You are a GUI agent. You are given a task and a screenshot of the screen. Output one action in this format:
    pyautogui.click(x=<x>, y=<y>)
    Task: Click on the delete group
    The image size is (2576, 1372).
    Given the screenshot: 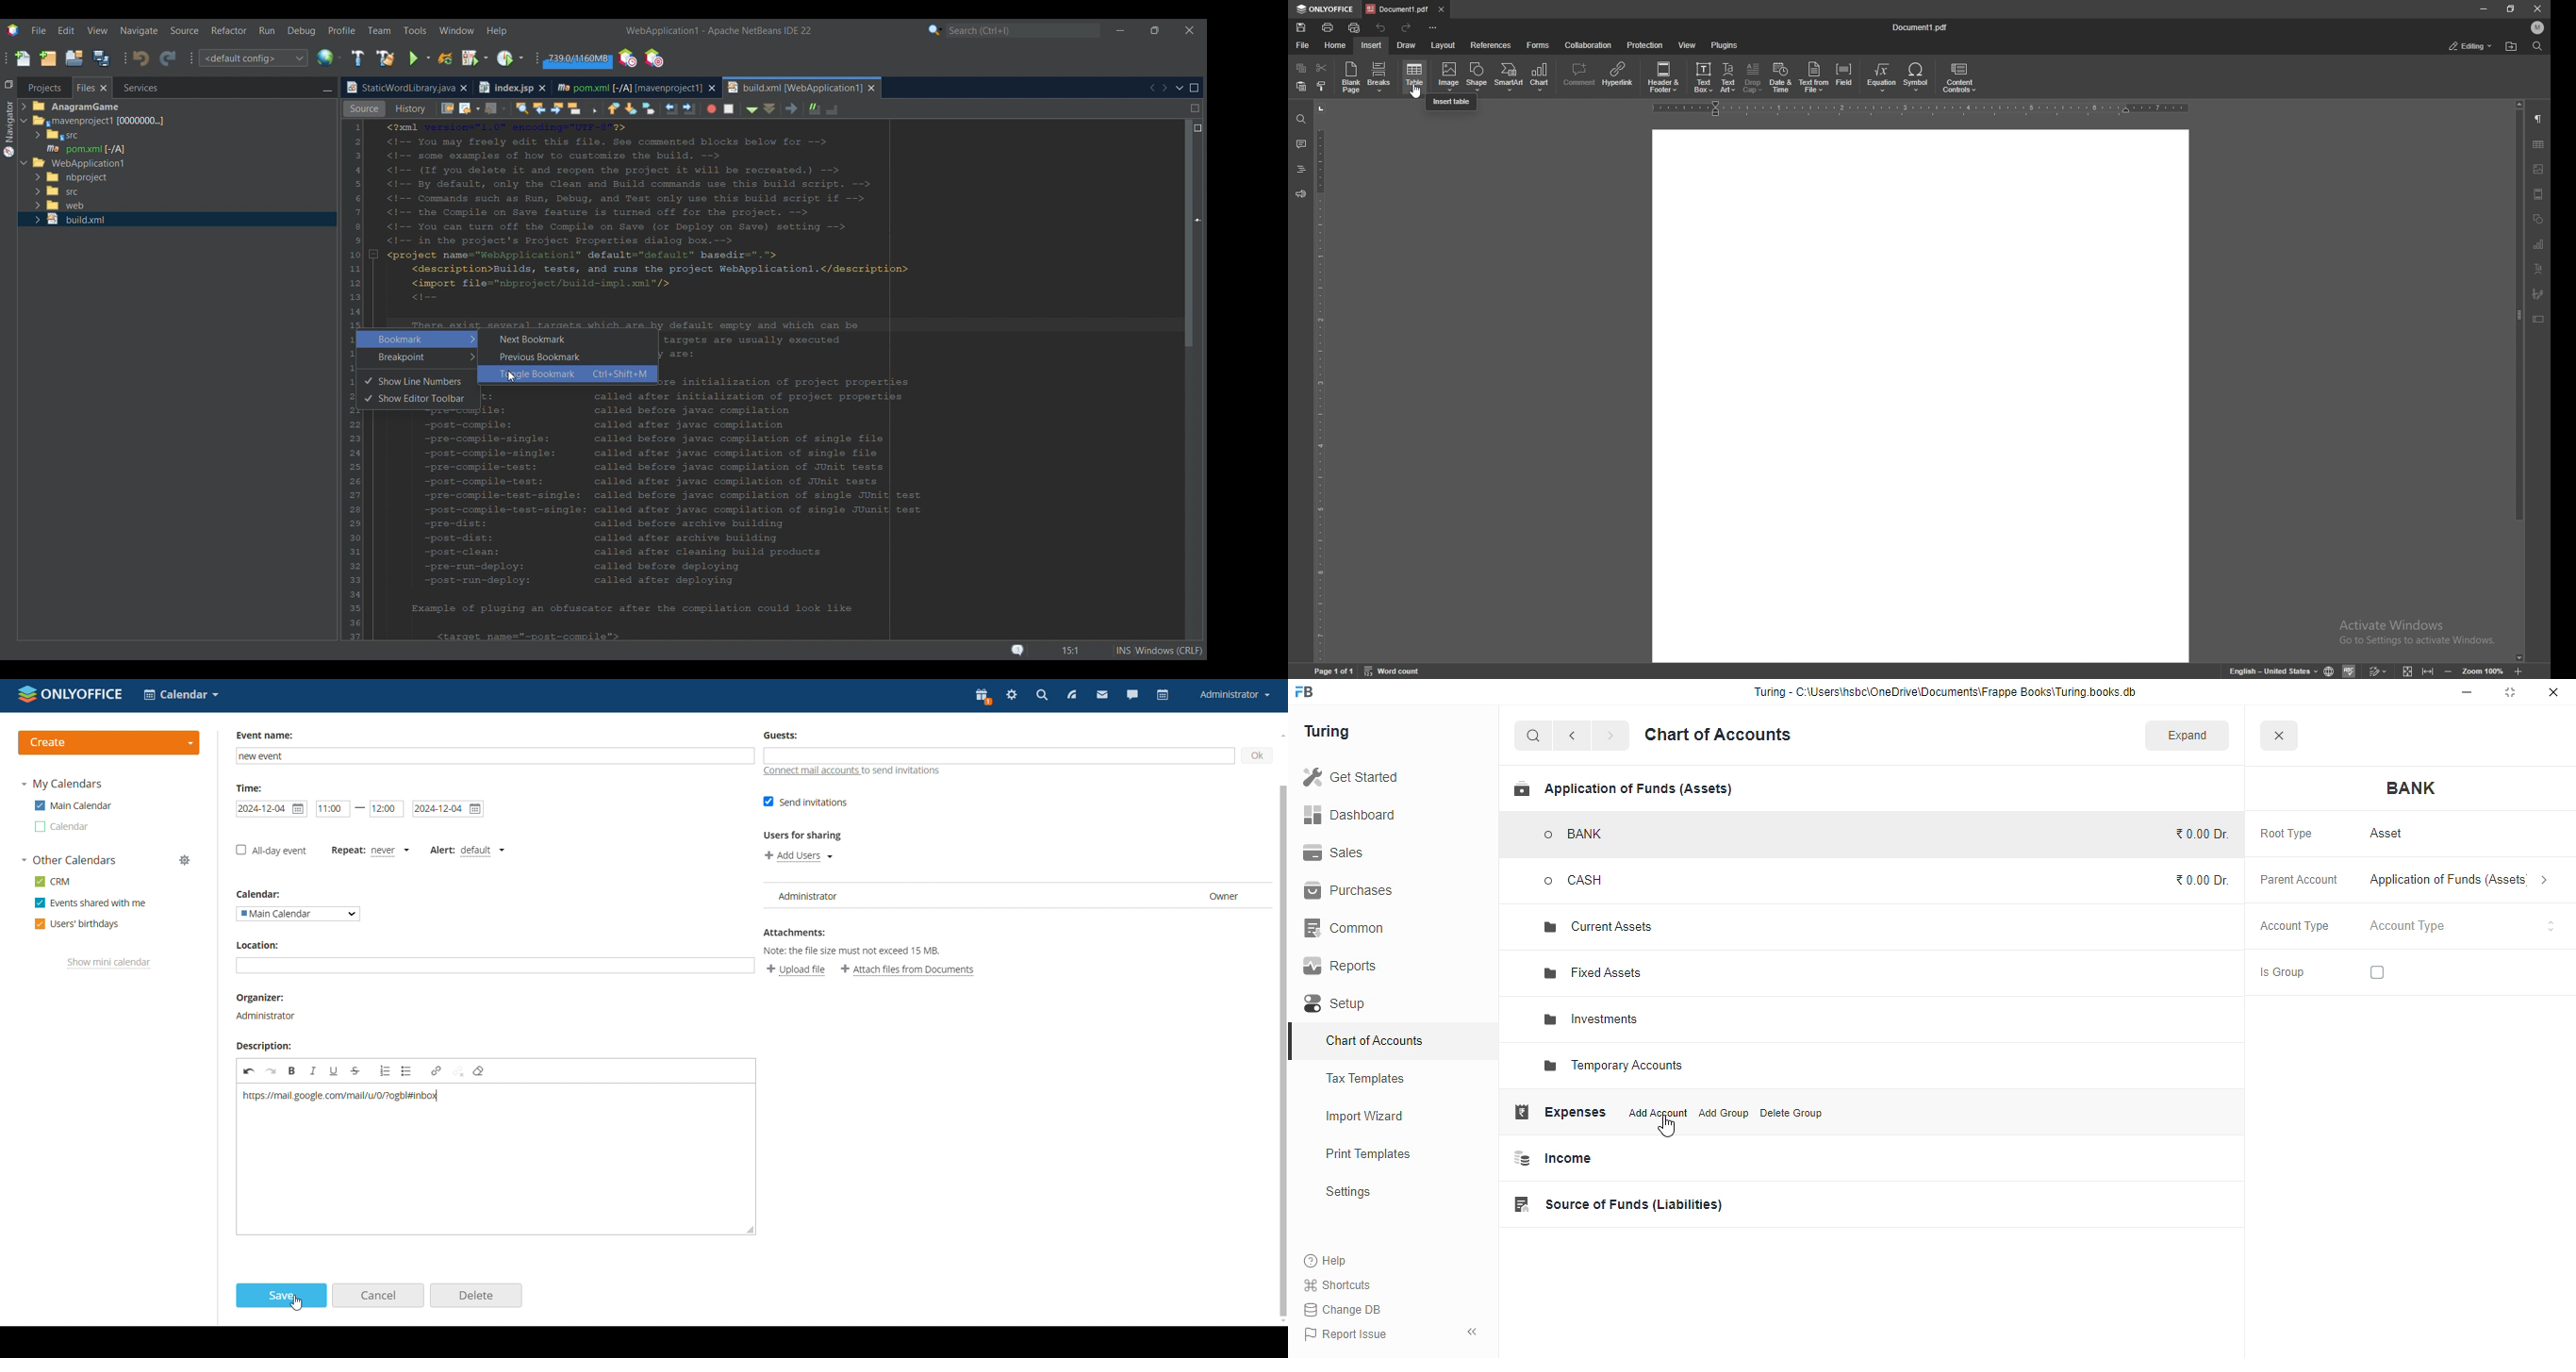 What is the action you would take?
    pyautogui.click(x=1791, y=1113)
    